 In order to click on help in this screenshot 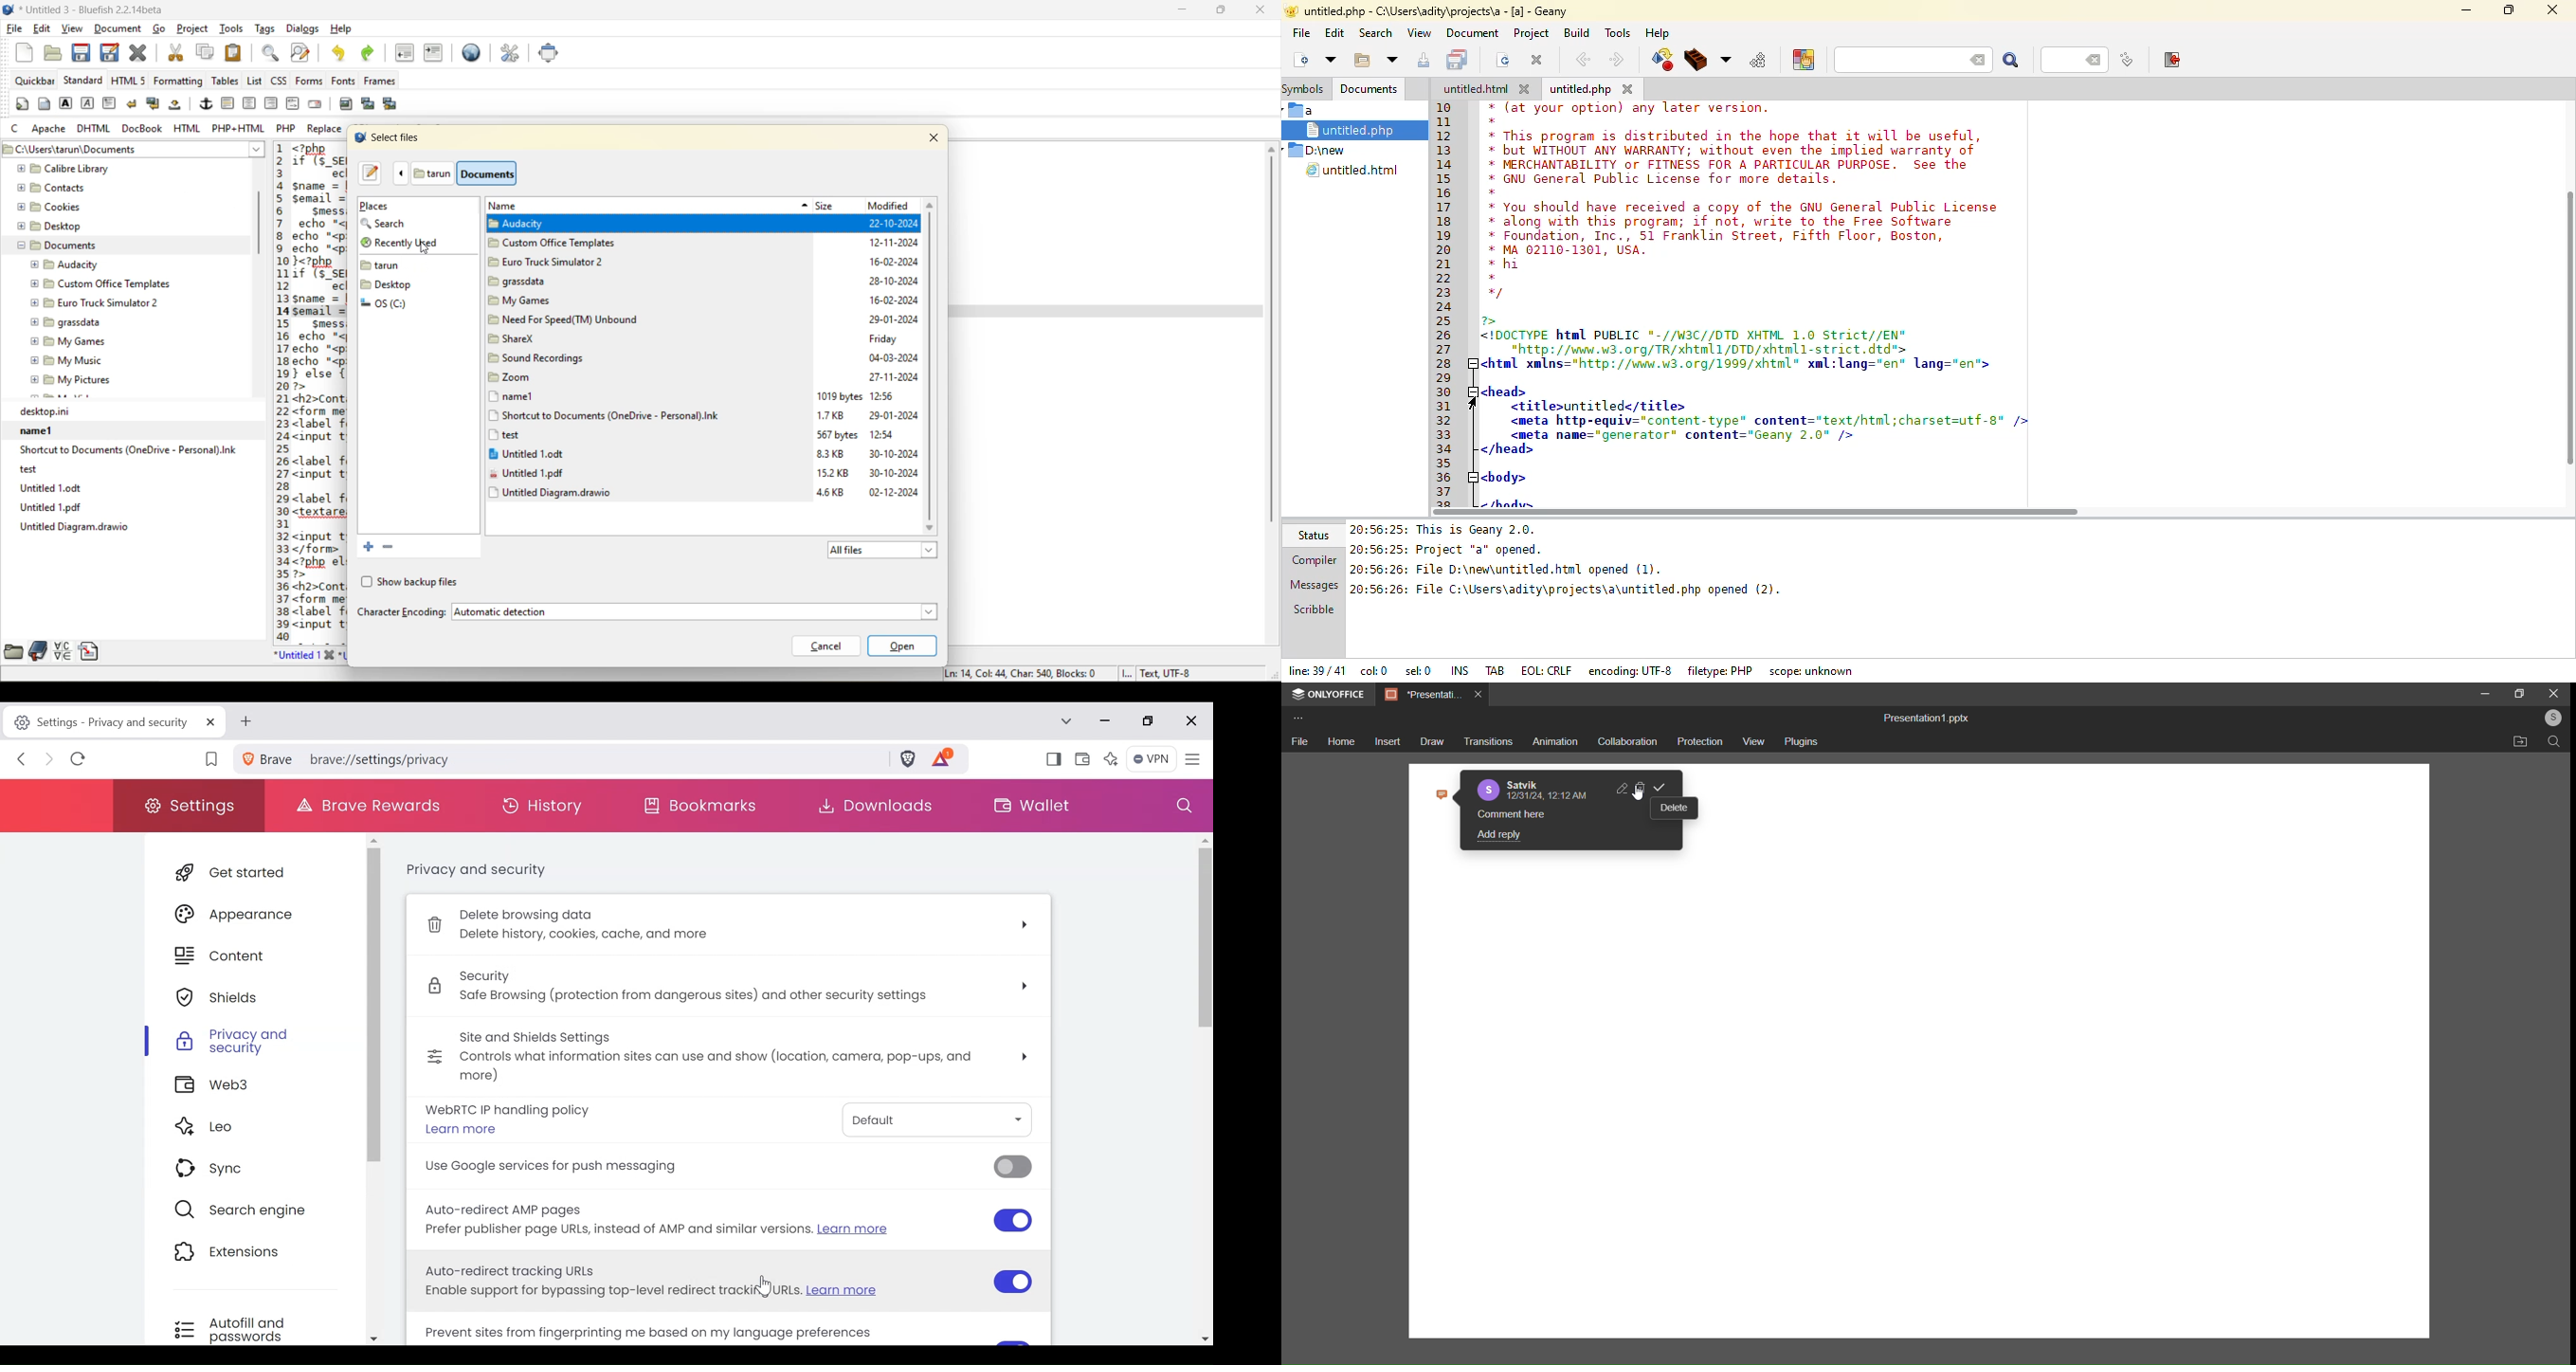, I will do `click(341, 29)`.